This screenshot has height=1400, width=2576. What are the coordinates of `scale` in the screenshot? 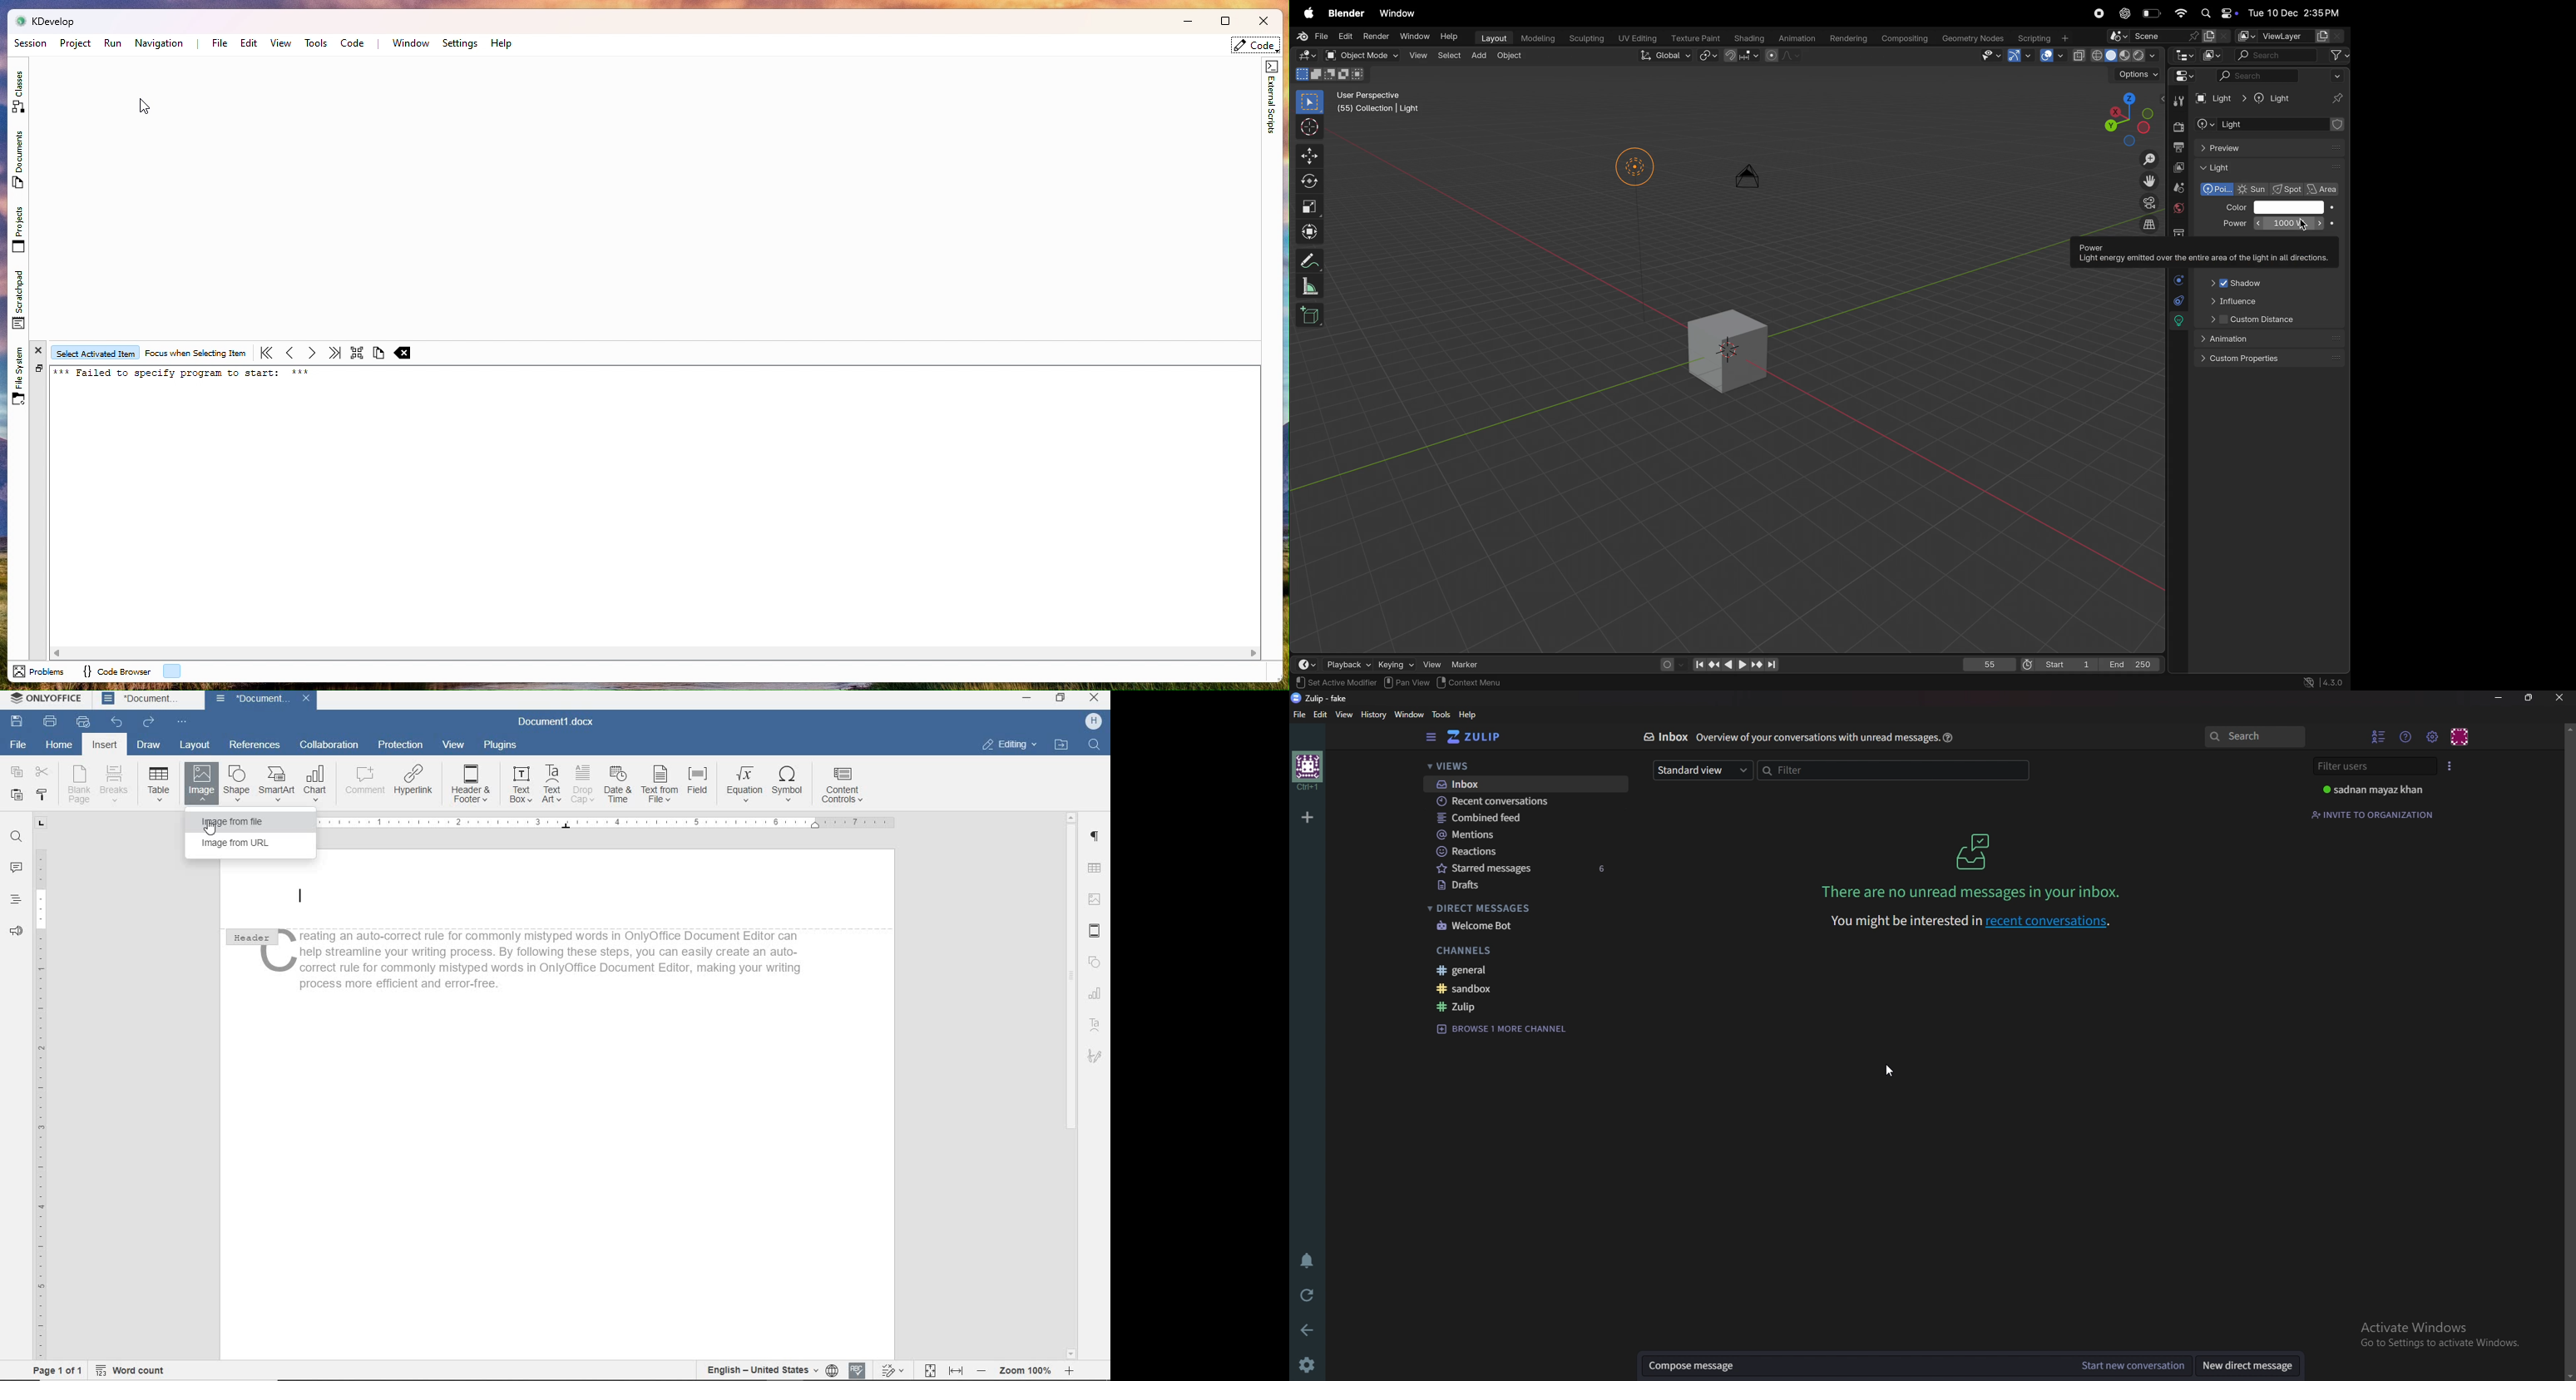 It's located at (1309, 287).